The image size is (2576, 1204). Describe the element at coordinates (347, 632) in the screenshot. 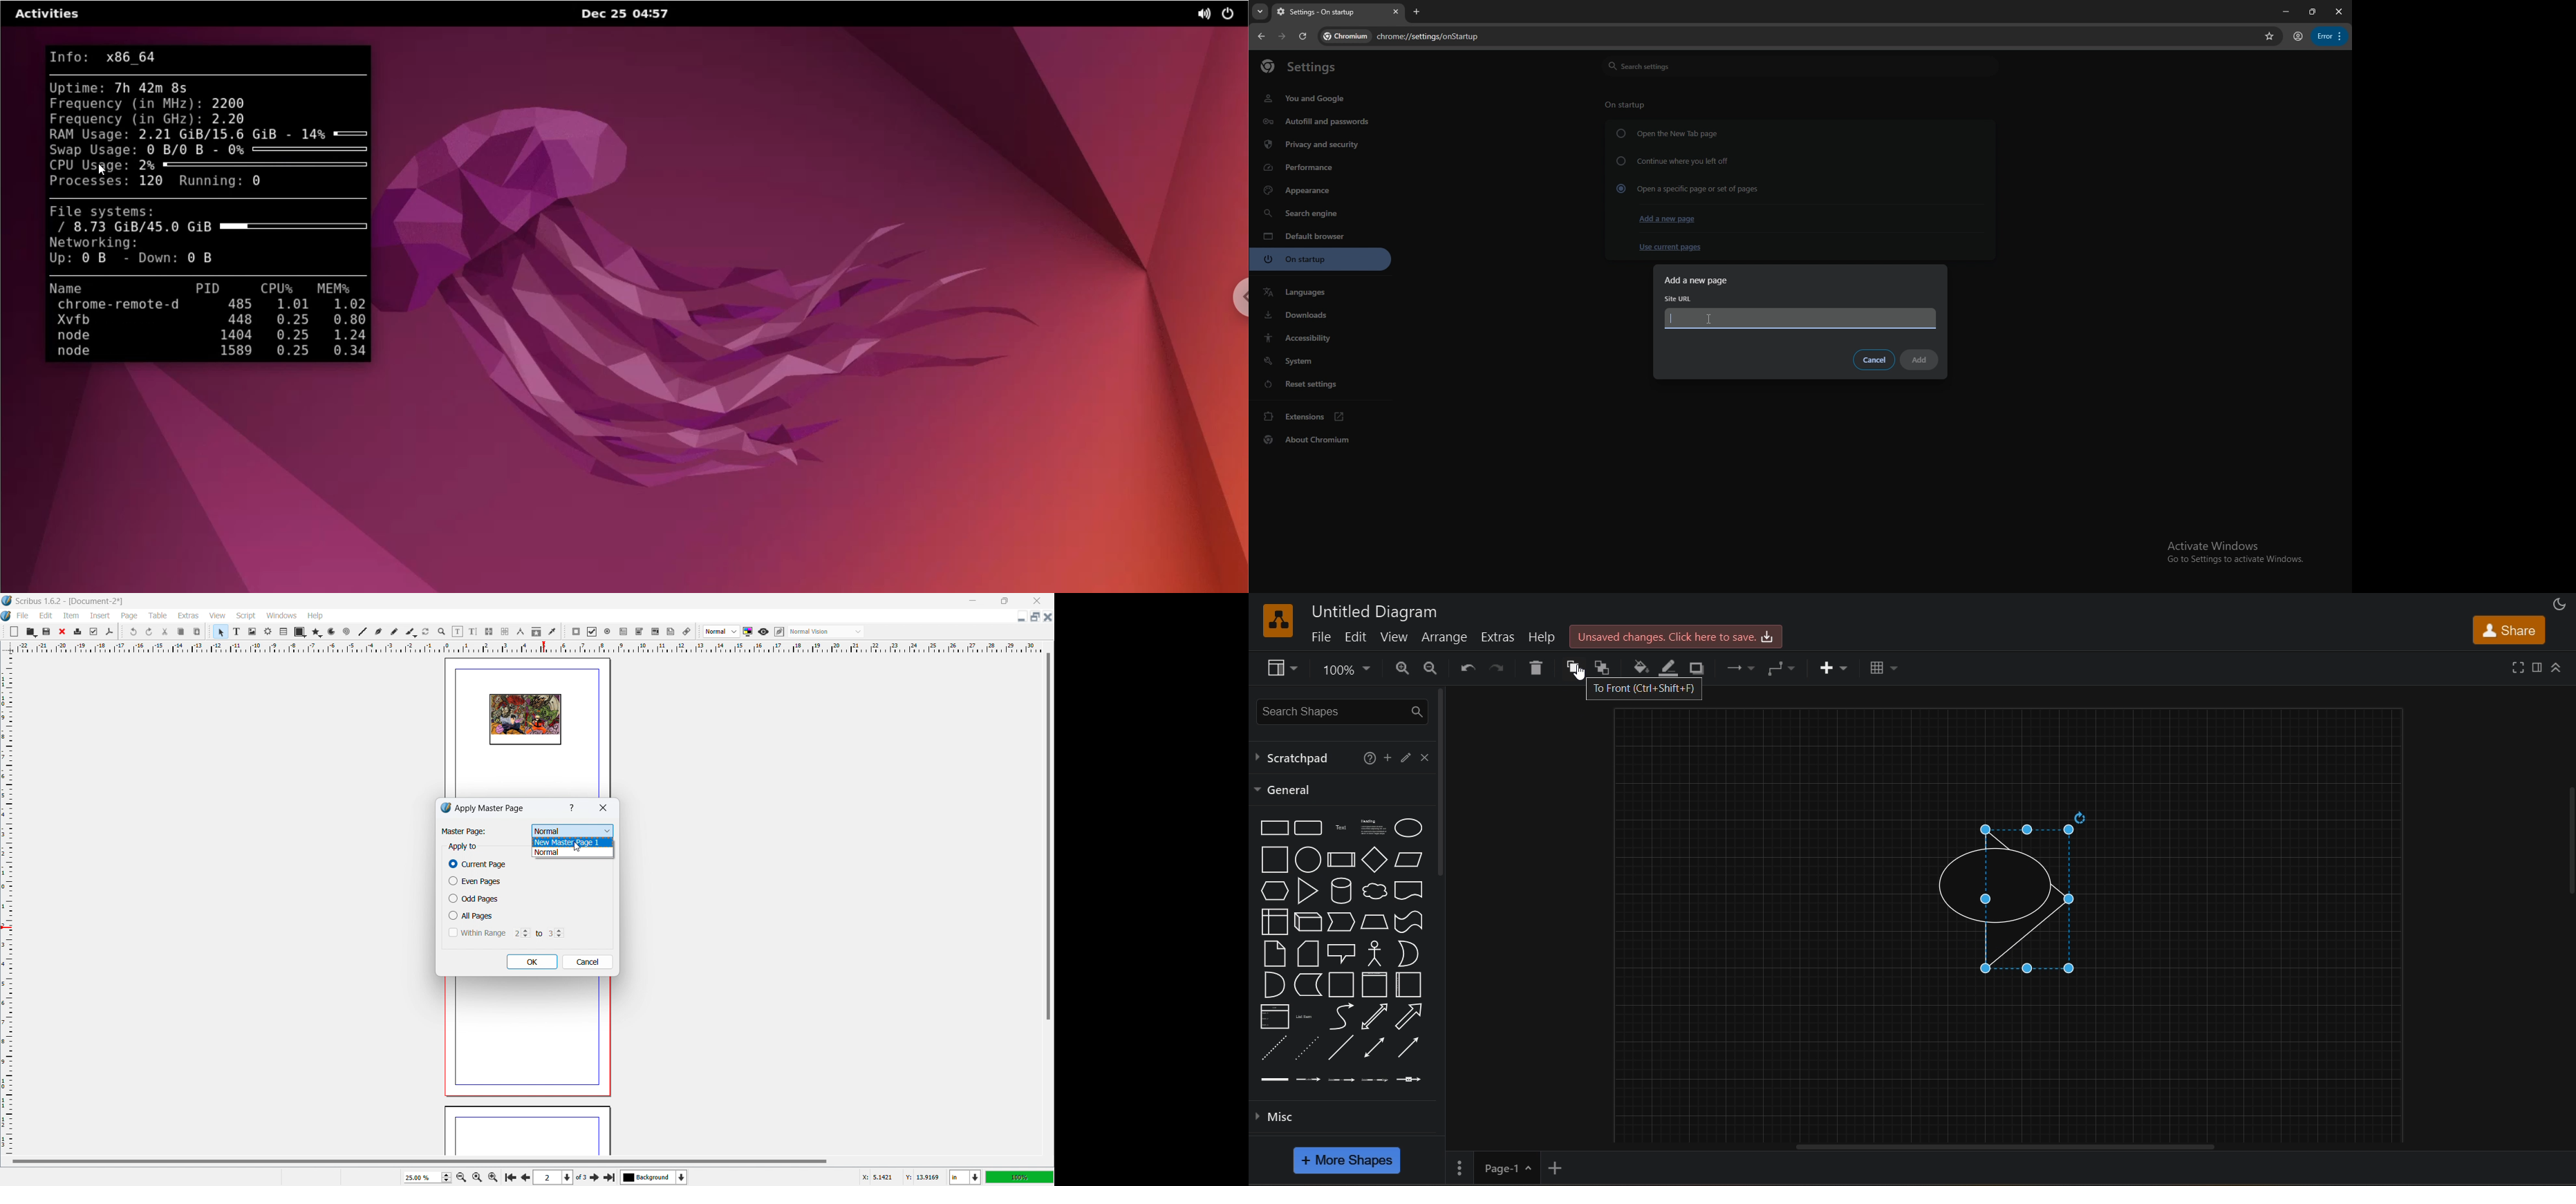

I see `spirals` at that location.